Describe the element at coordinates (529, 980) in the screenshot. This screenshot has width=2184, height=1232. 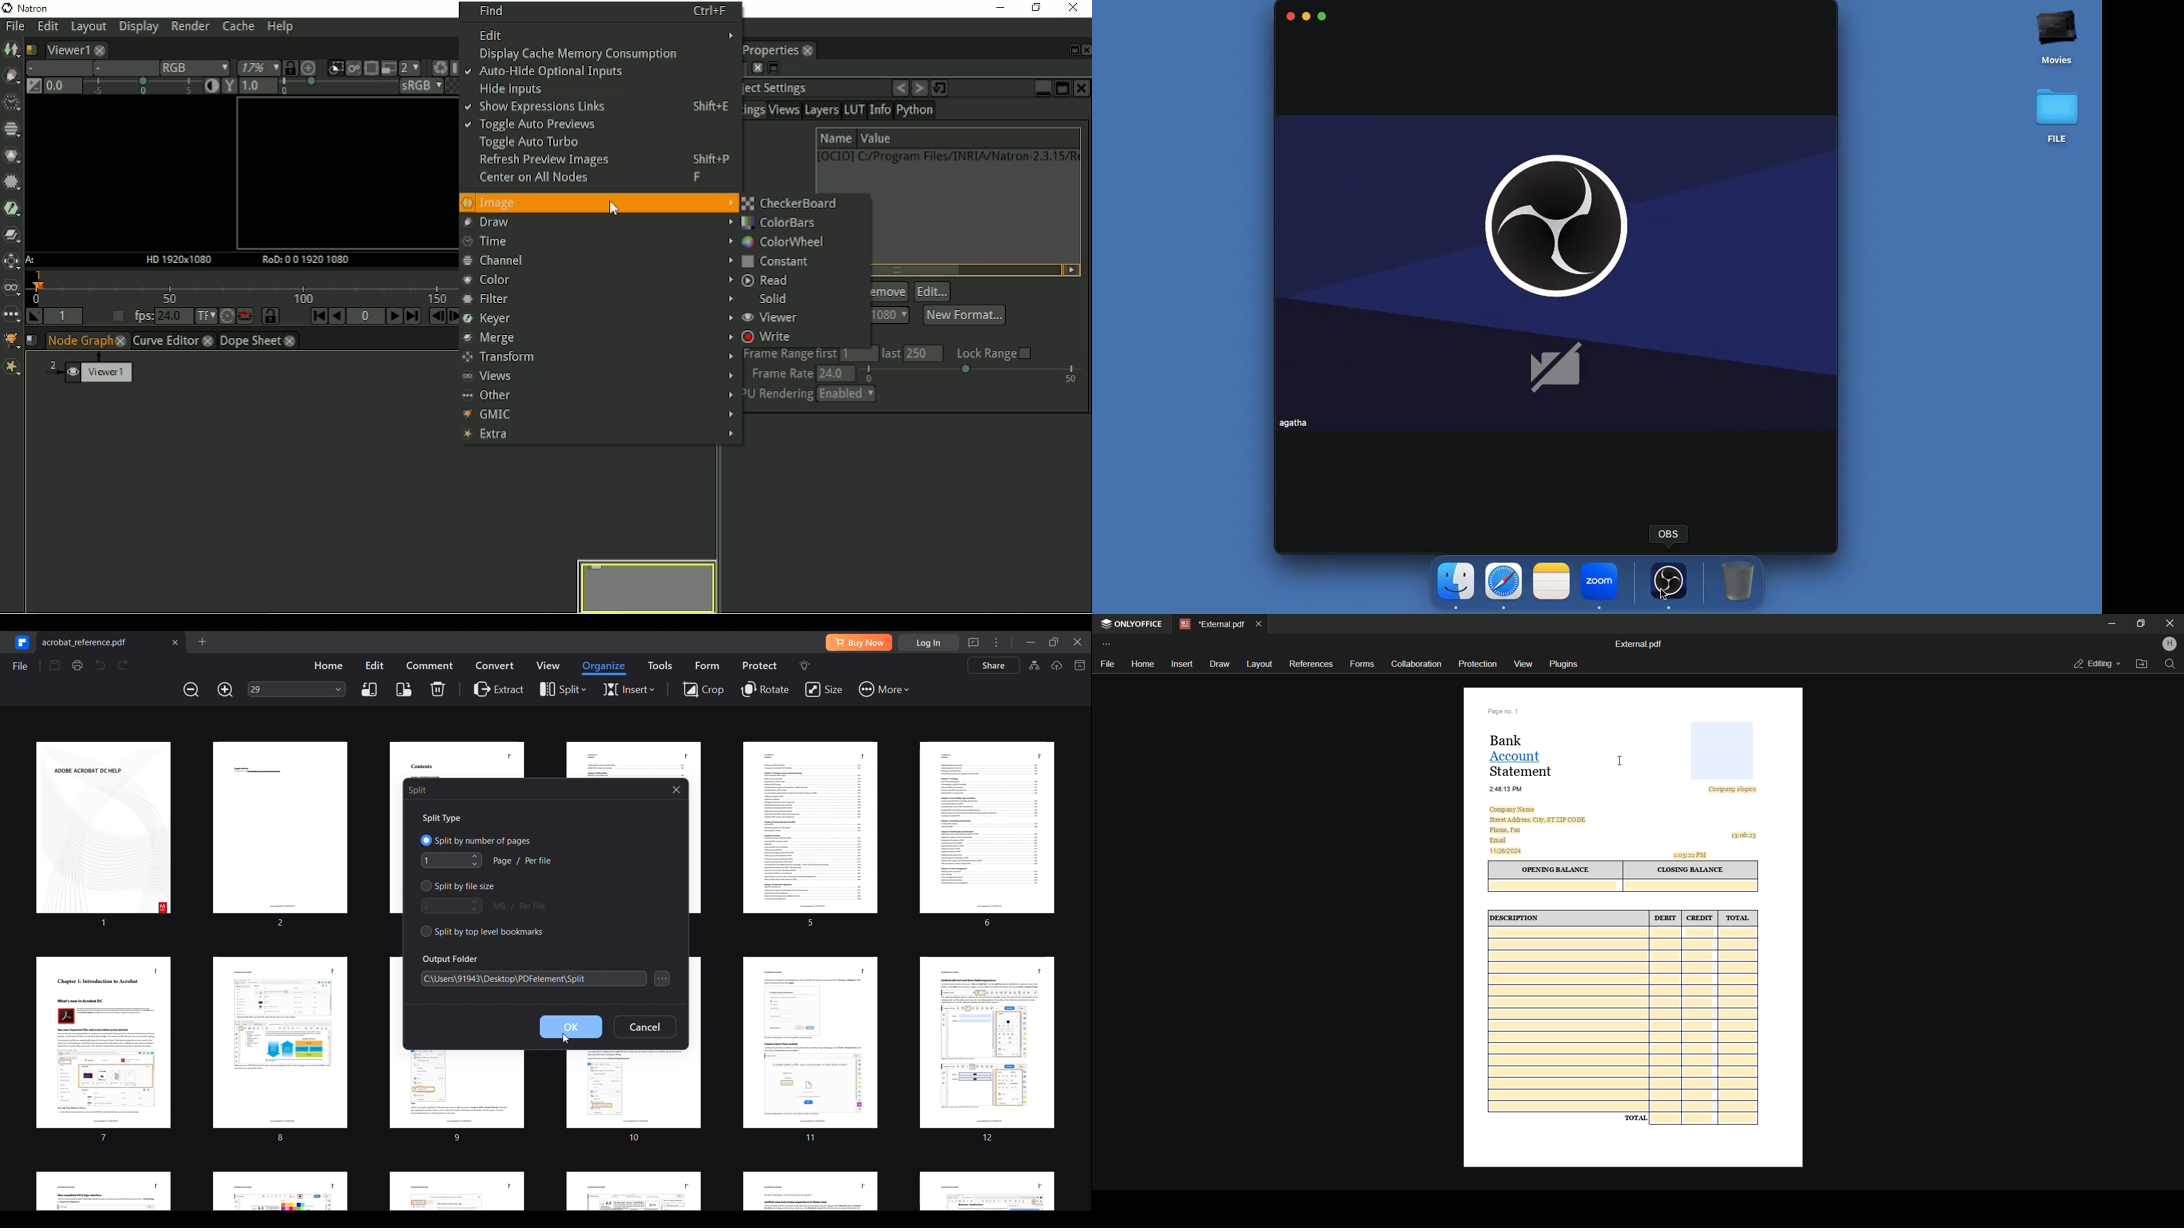
I see `C:\Users\91943/Desktop\PDFelement\Split` at that location.